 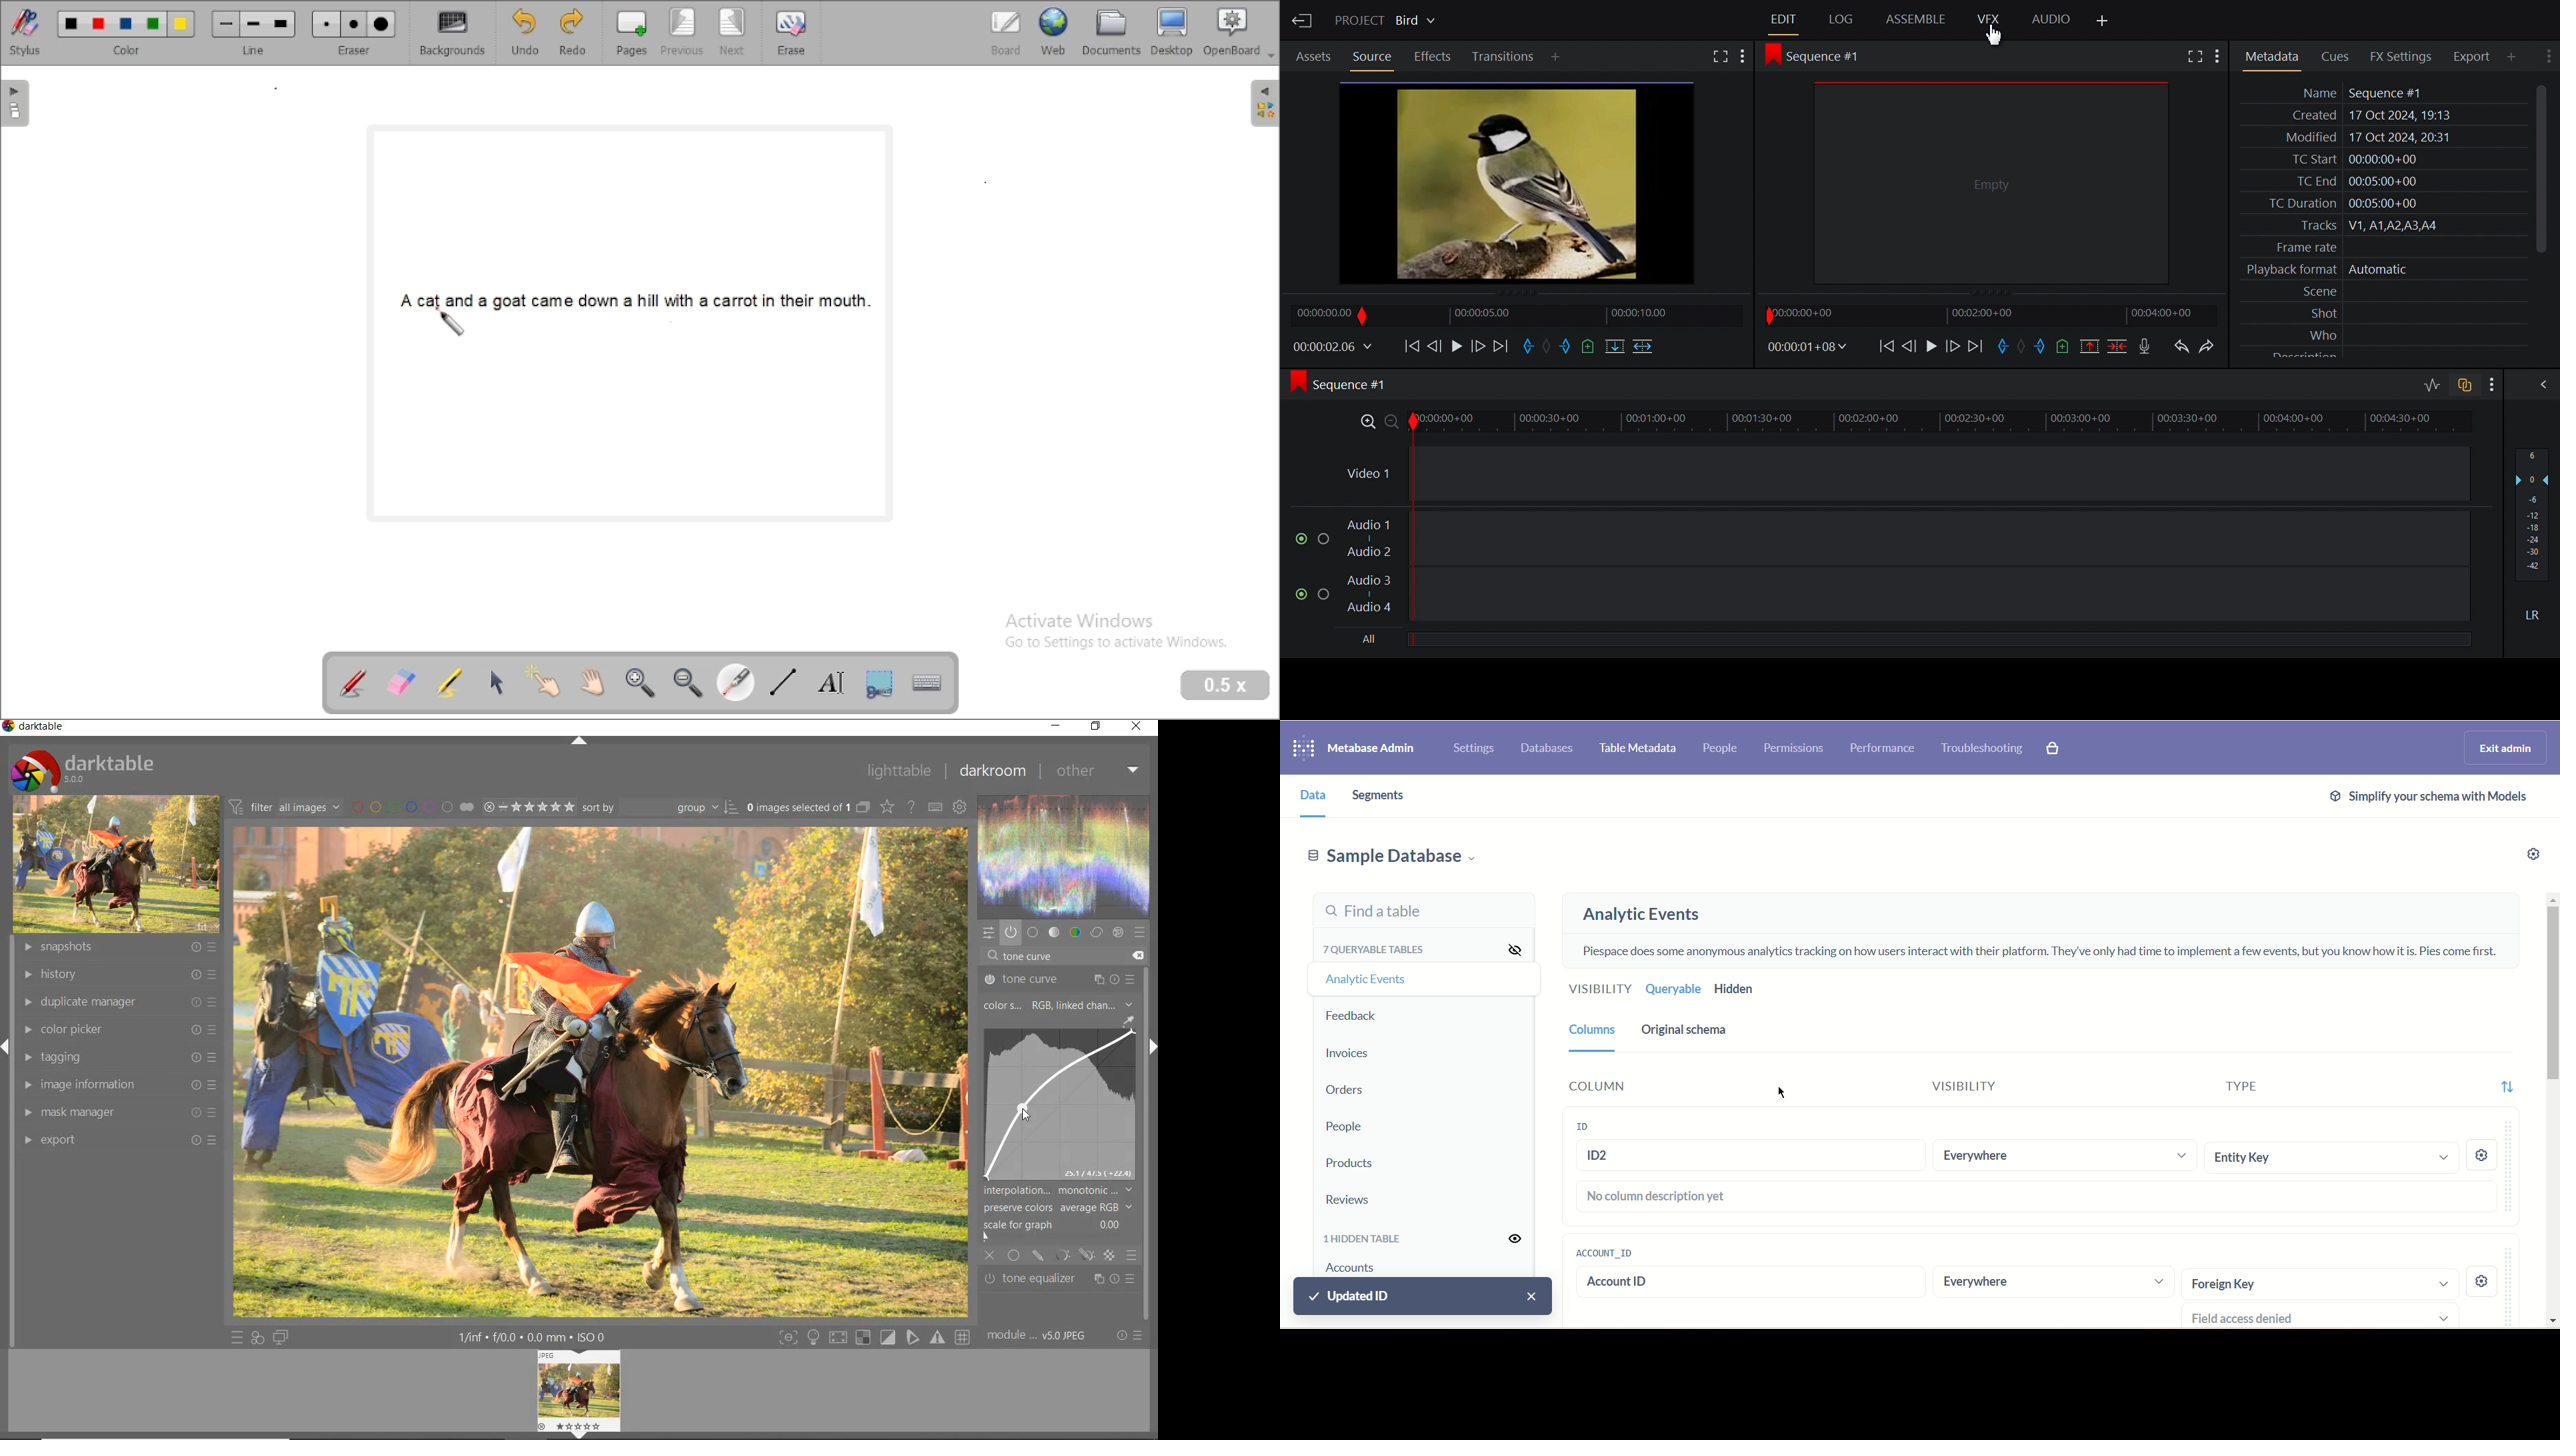 What do you see at coordinates (2037, 1198) in the screenshot?
I see `No columns description` at bounding box center [2037, 1198].